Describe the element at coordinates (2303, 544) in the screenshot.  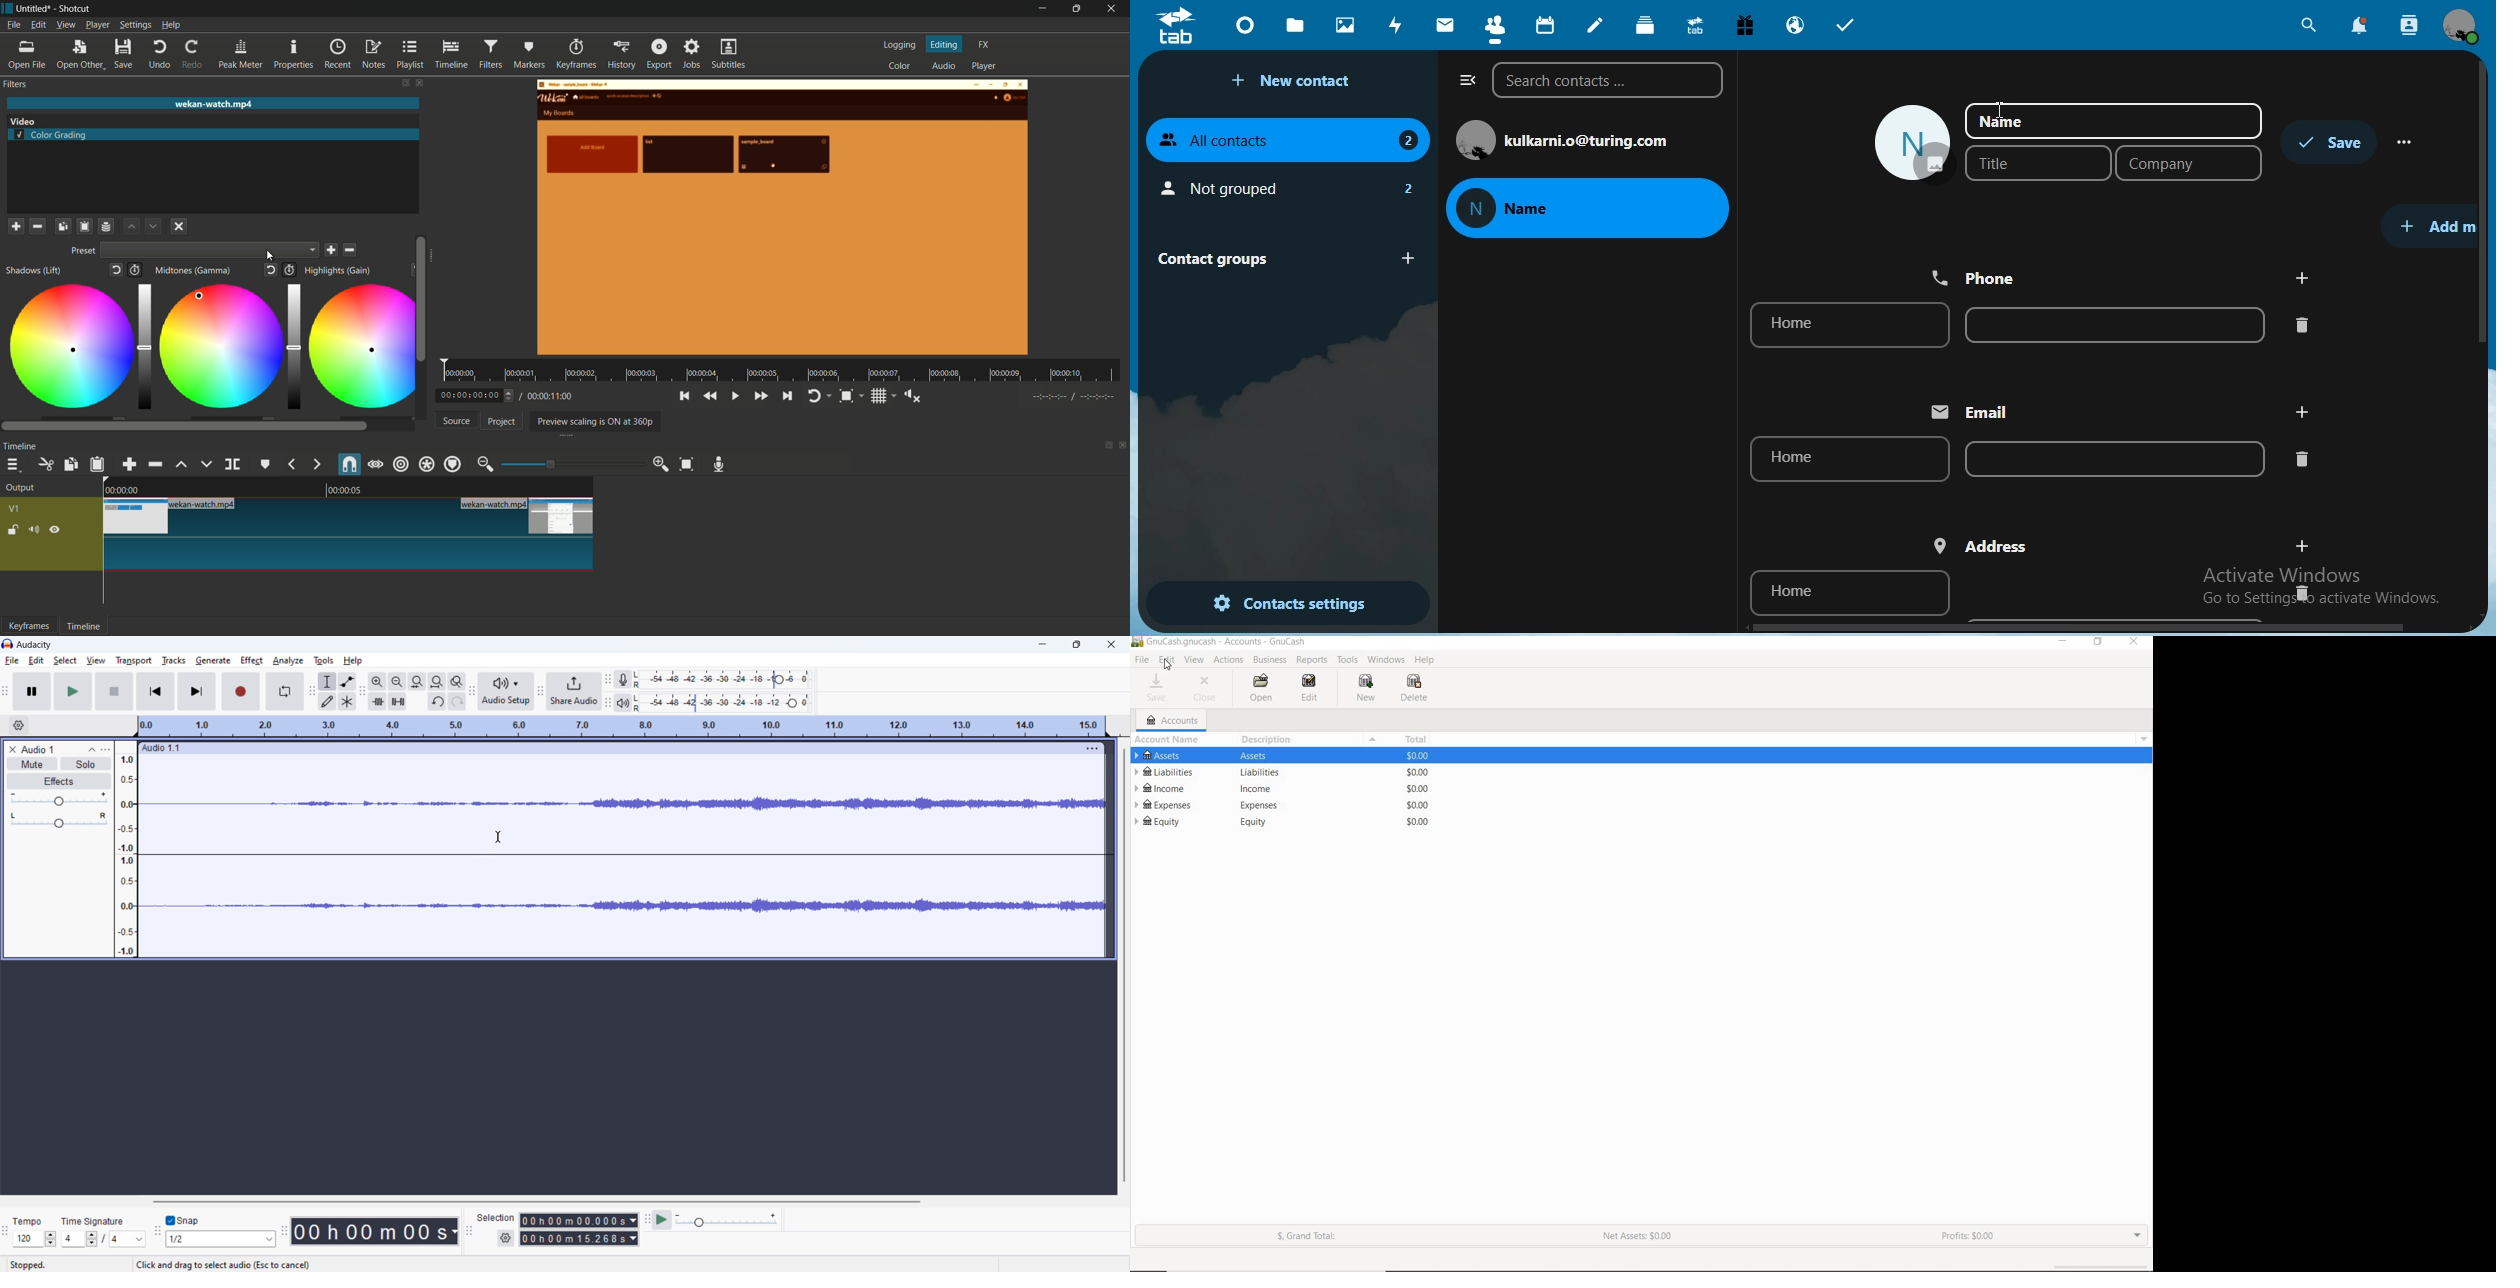
I see `add` at that location.